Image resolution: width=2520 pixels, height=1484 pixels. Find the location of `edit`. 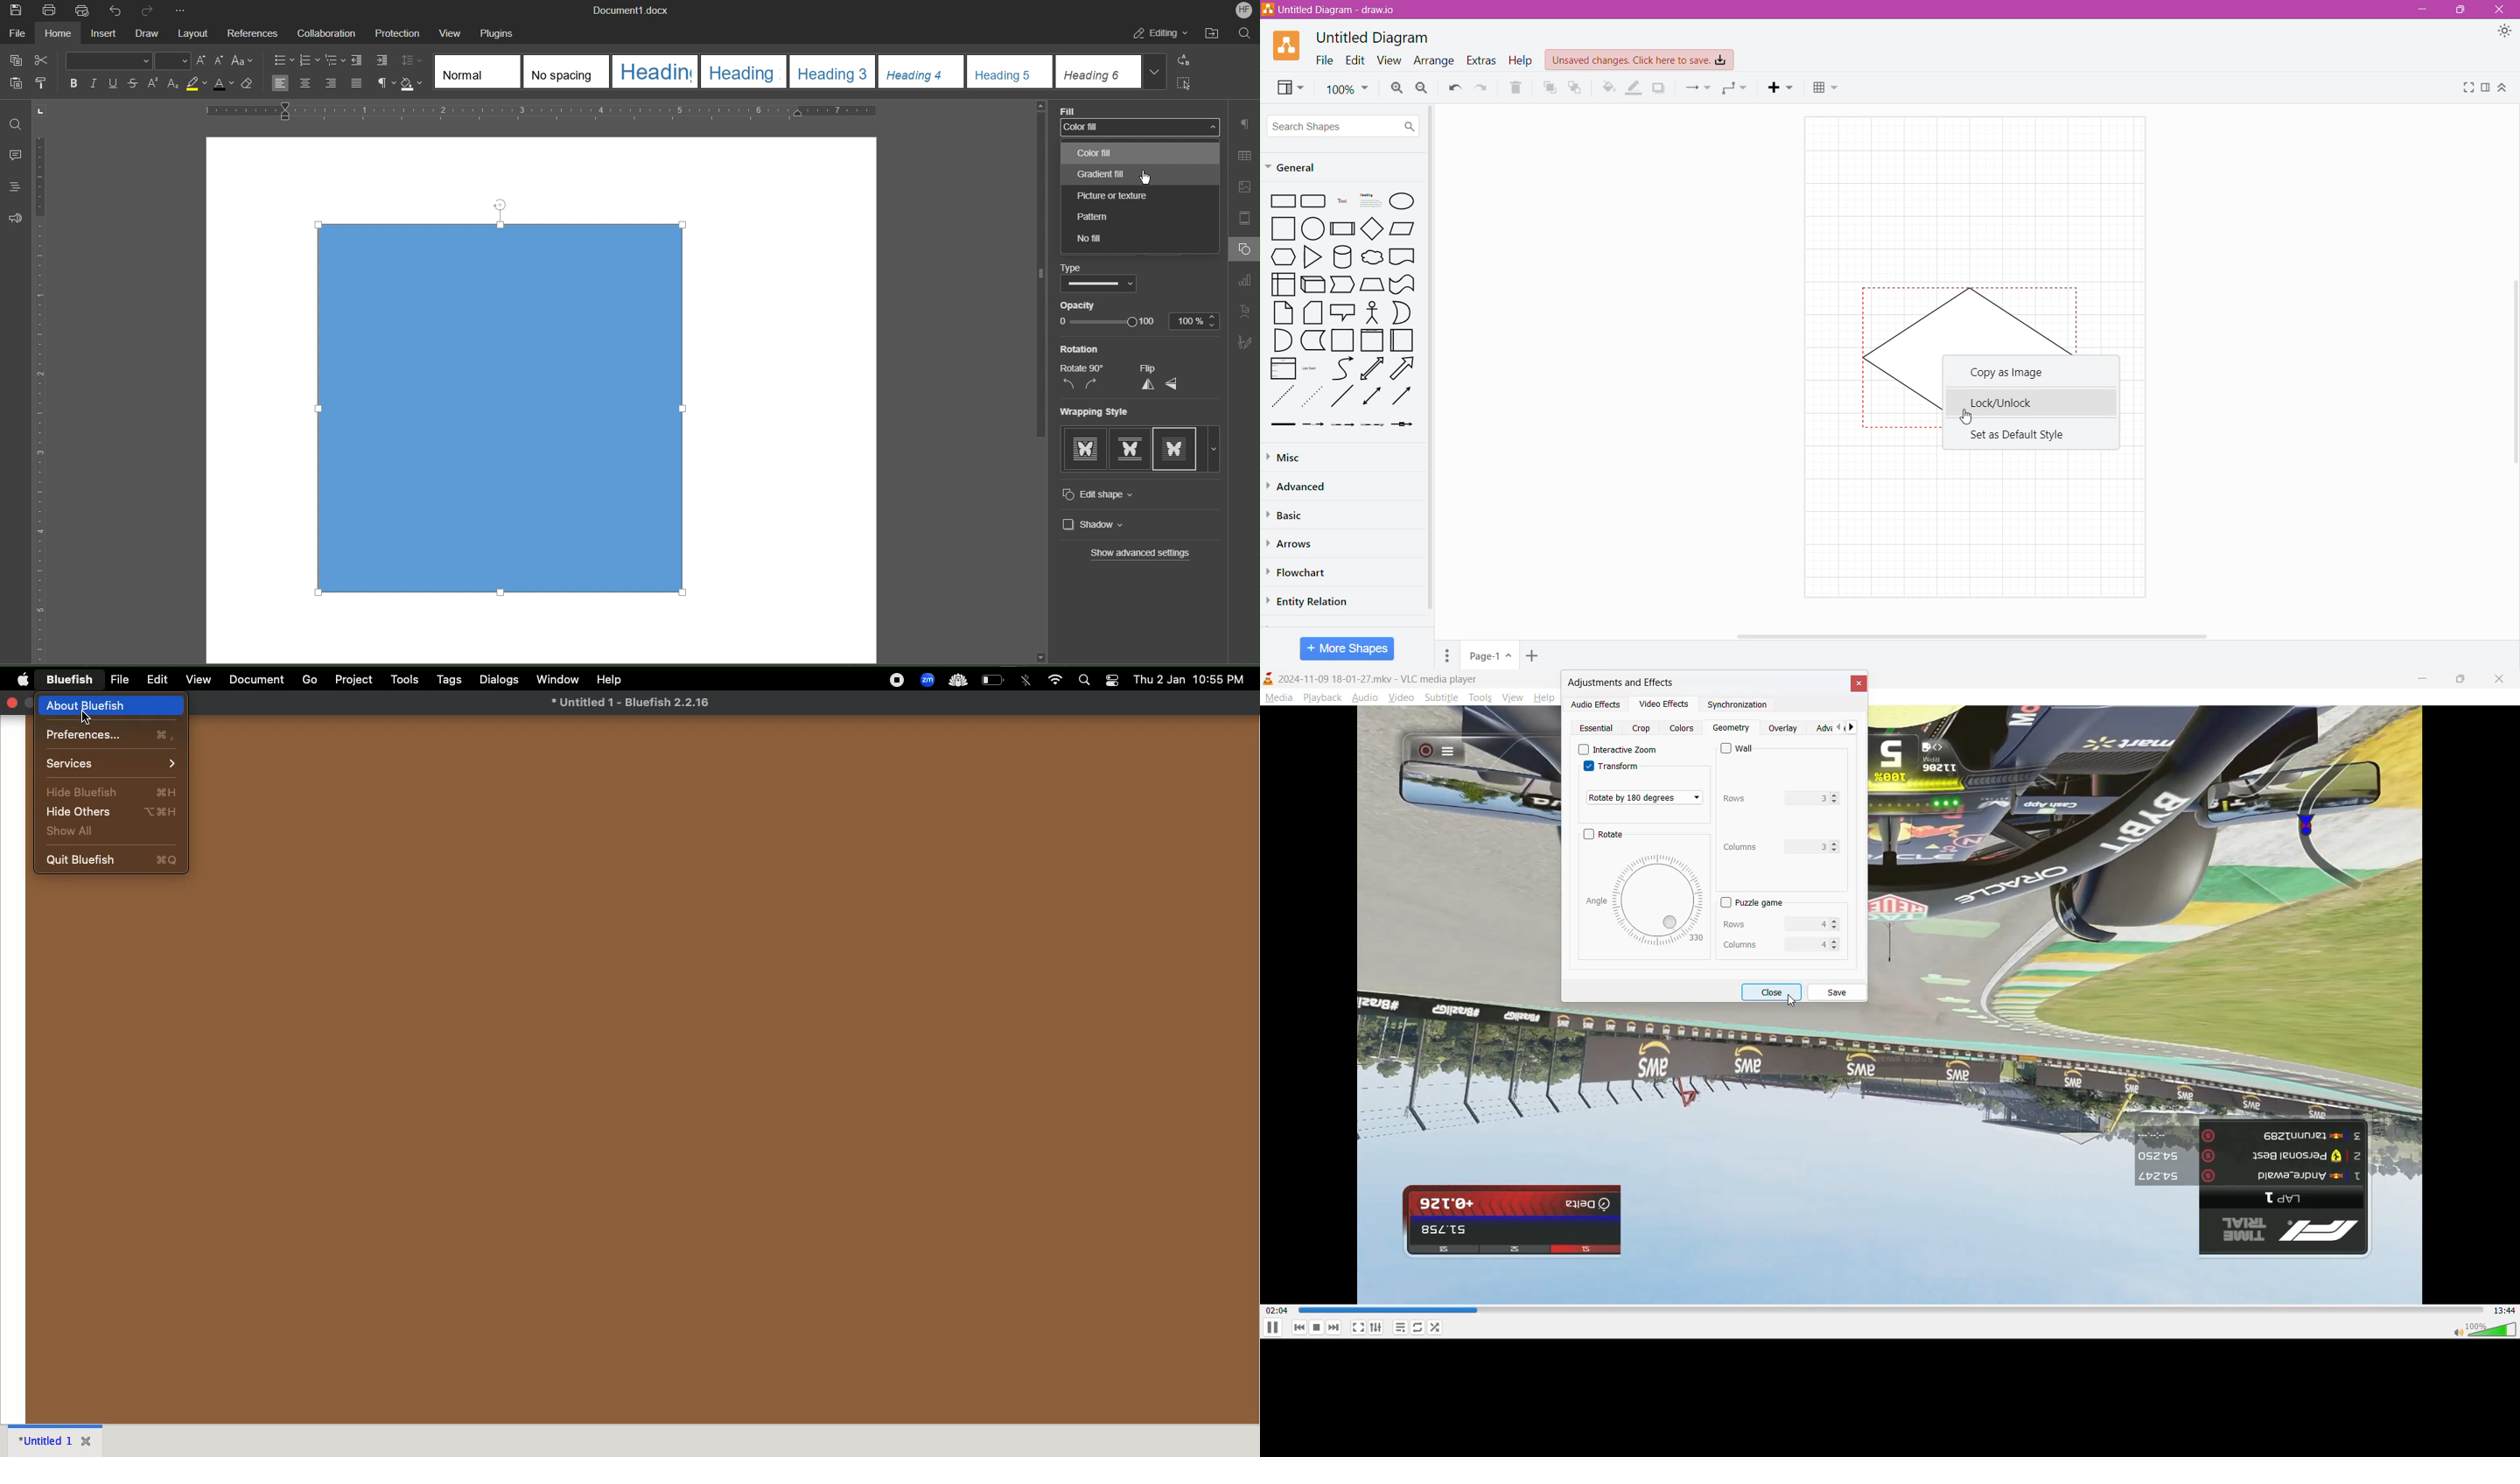

edit is located at coordinates (158, 680).